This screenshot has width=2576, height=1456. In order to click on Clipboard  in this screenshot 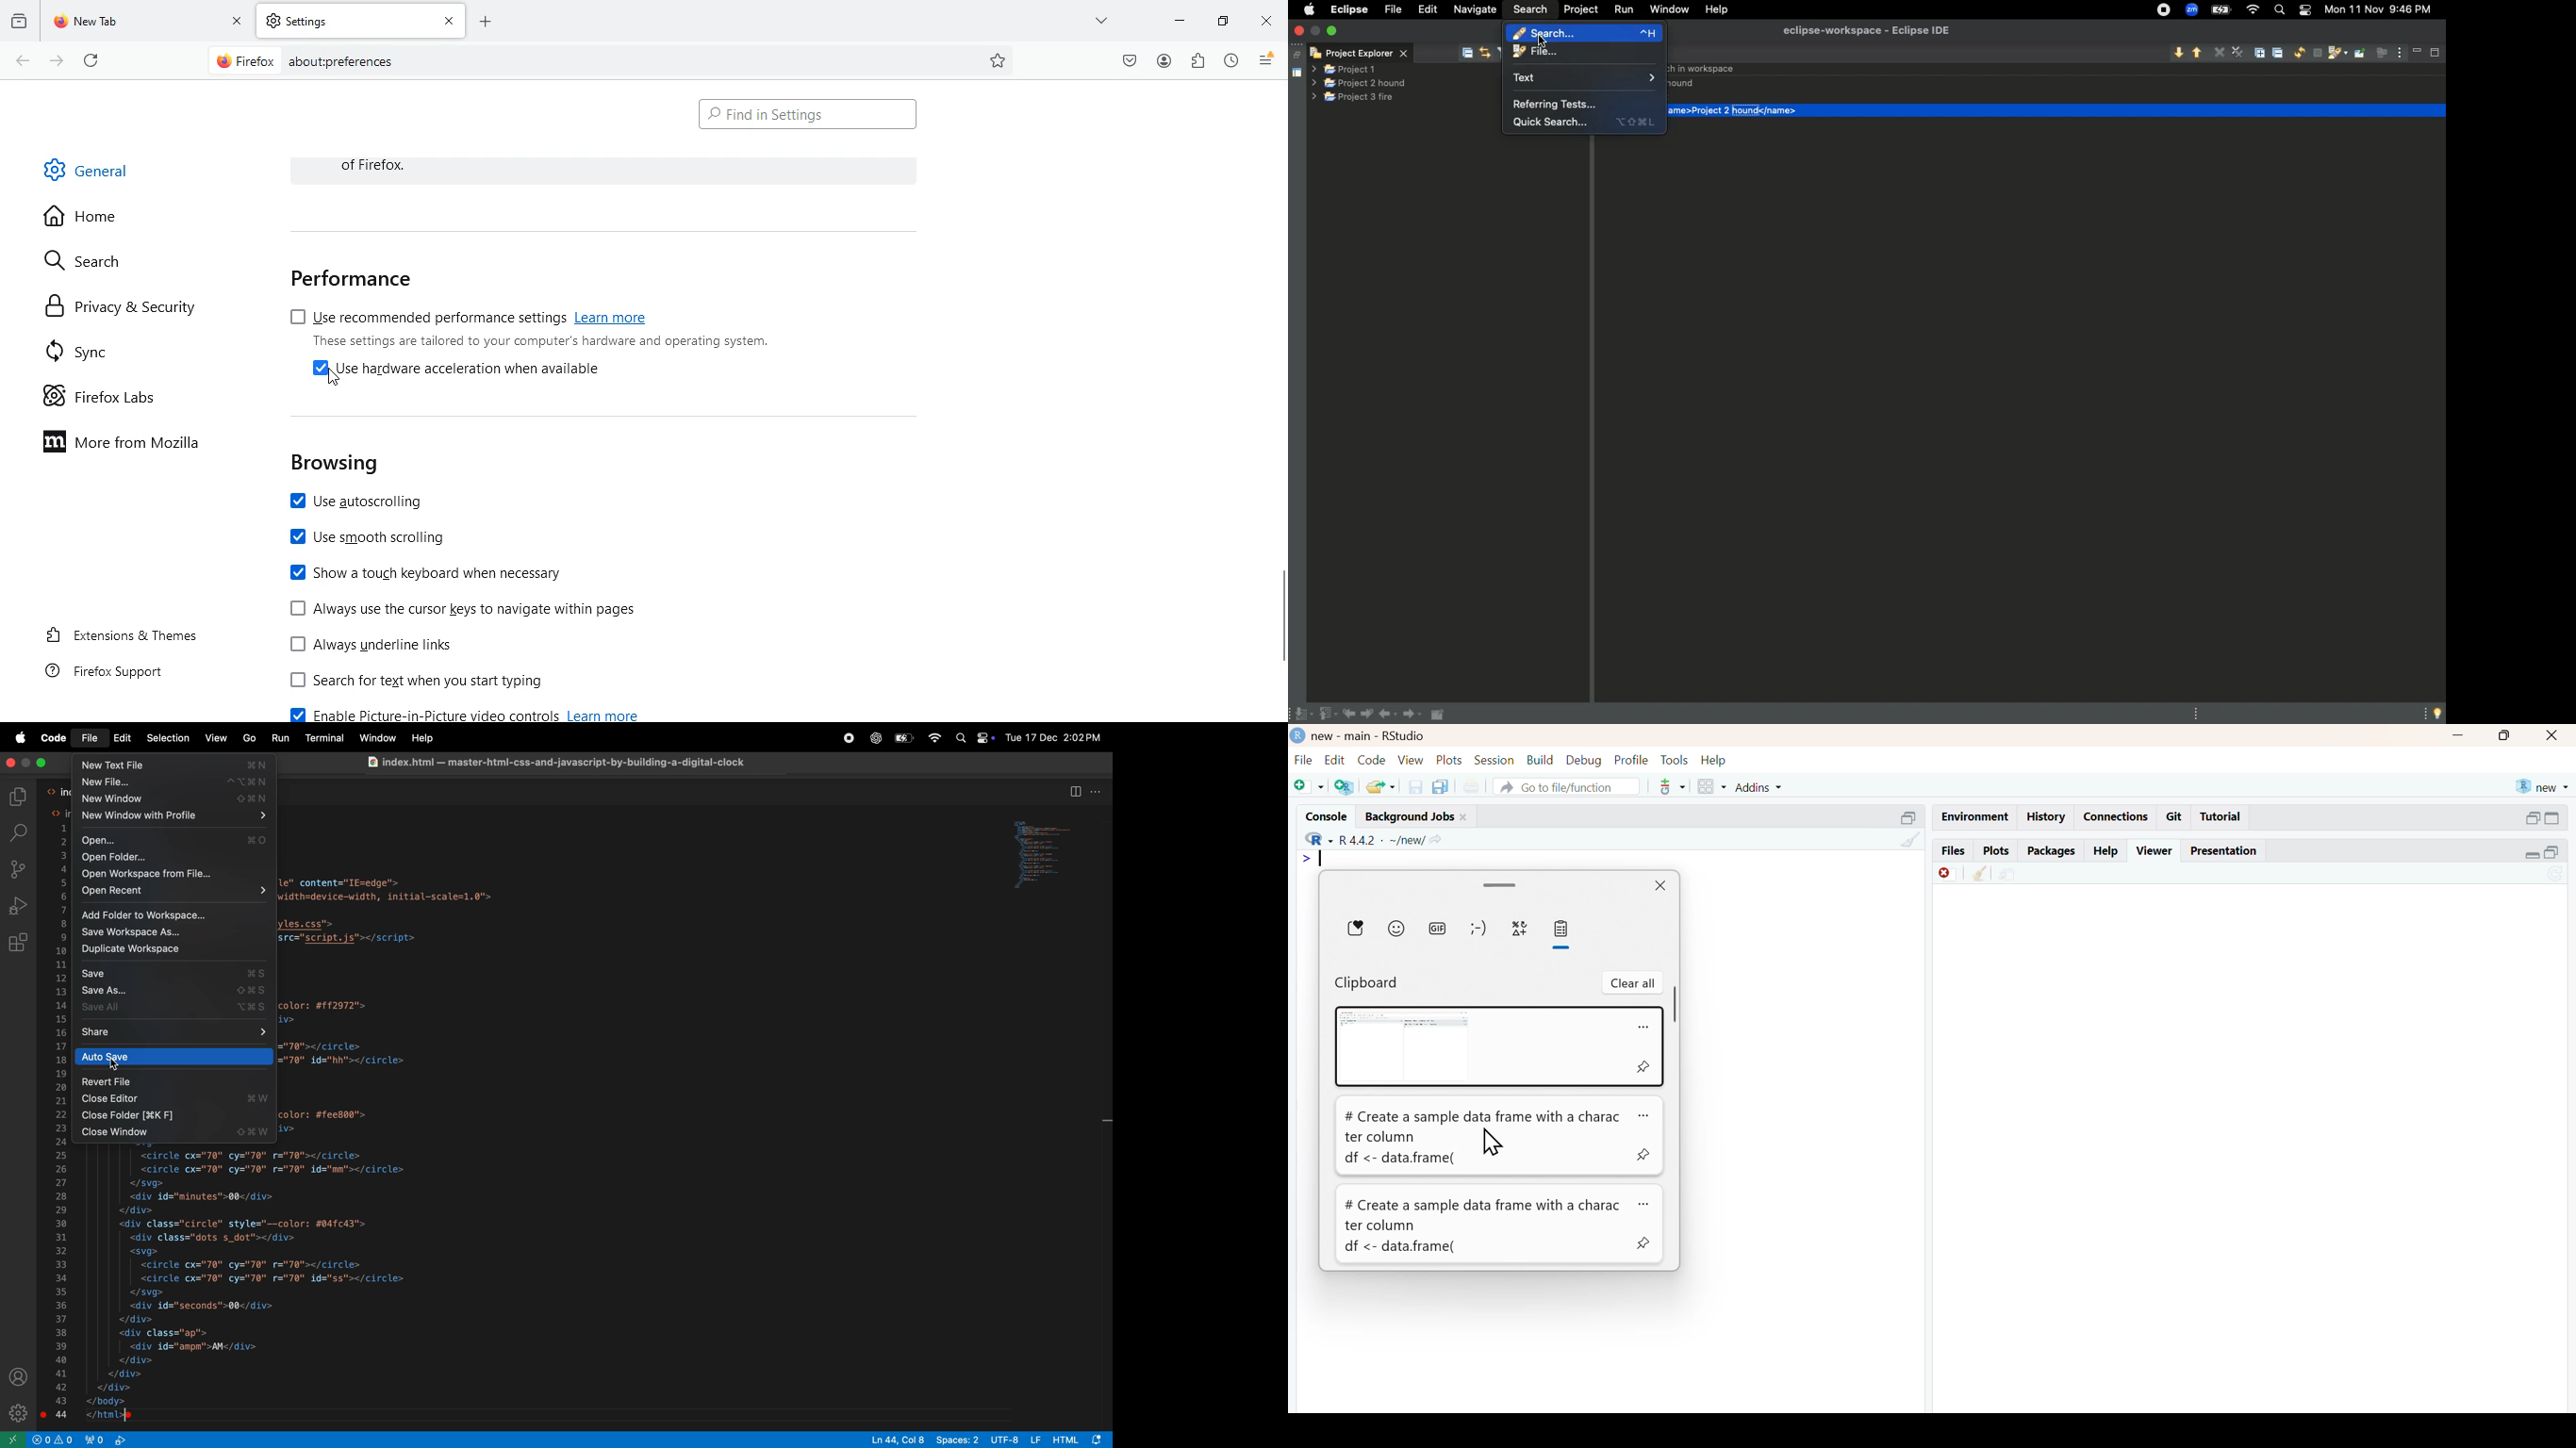, I will do `click(1562, 935)`.